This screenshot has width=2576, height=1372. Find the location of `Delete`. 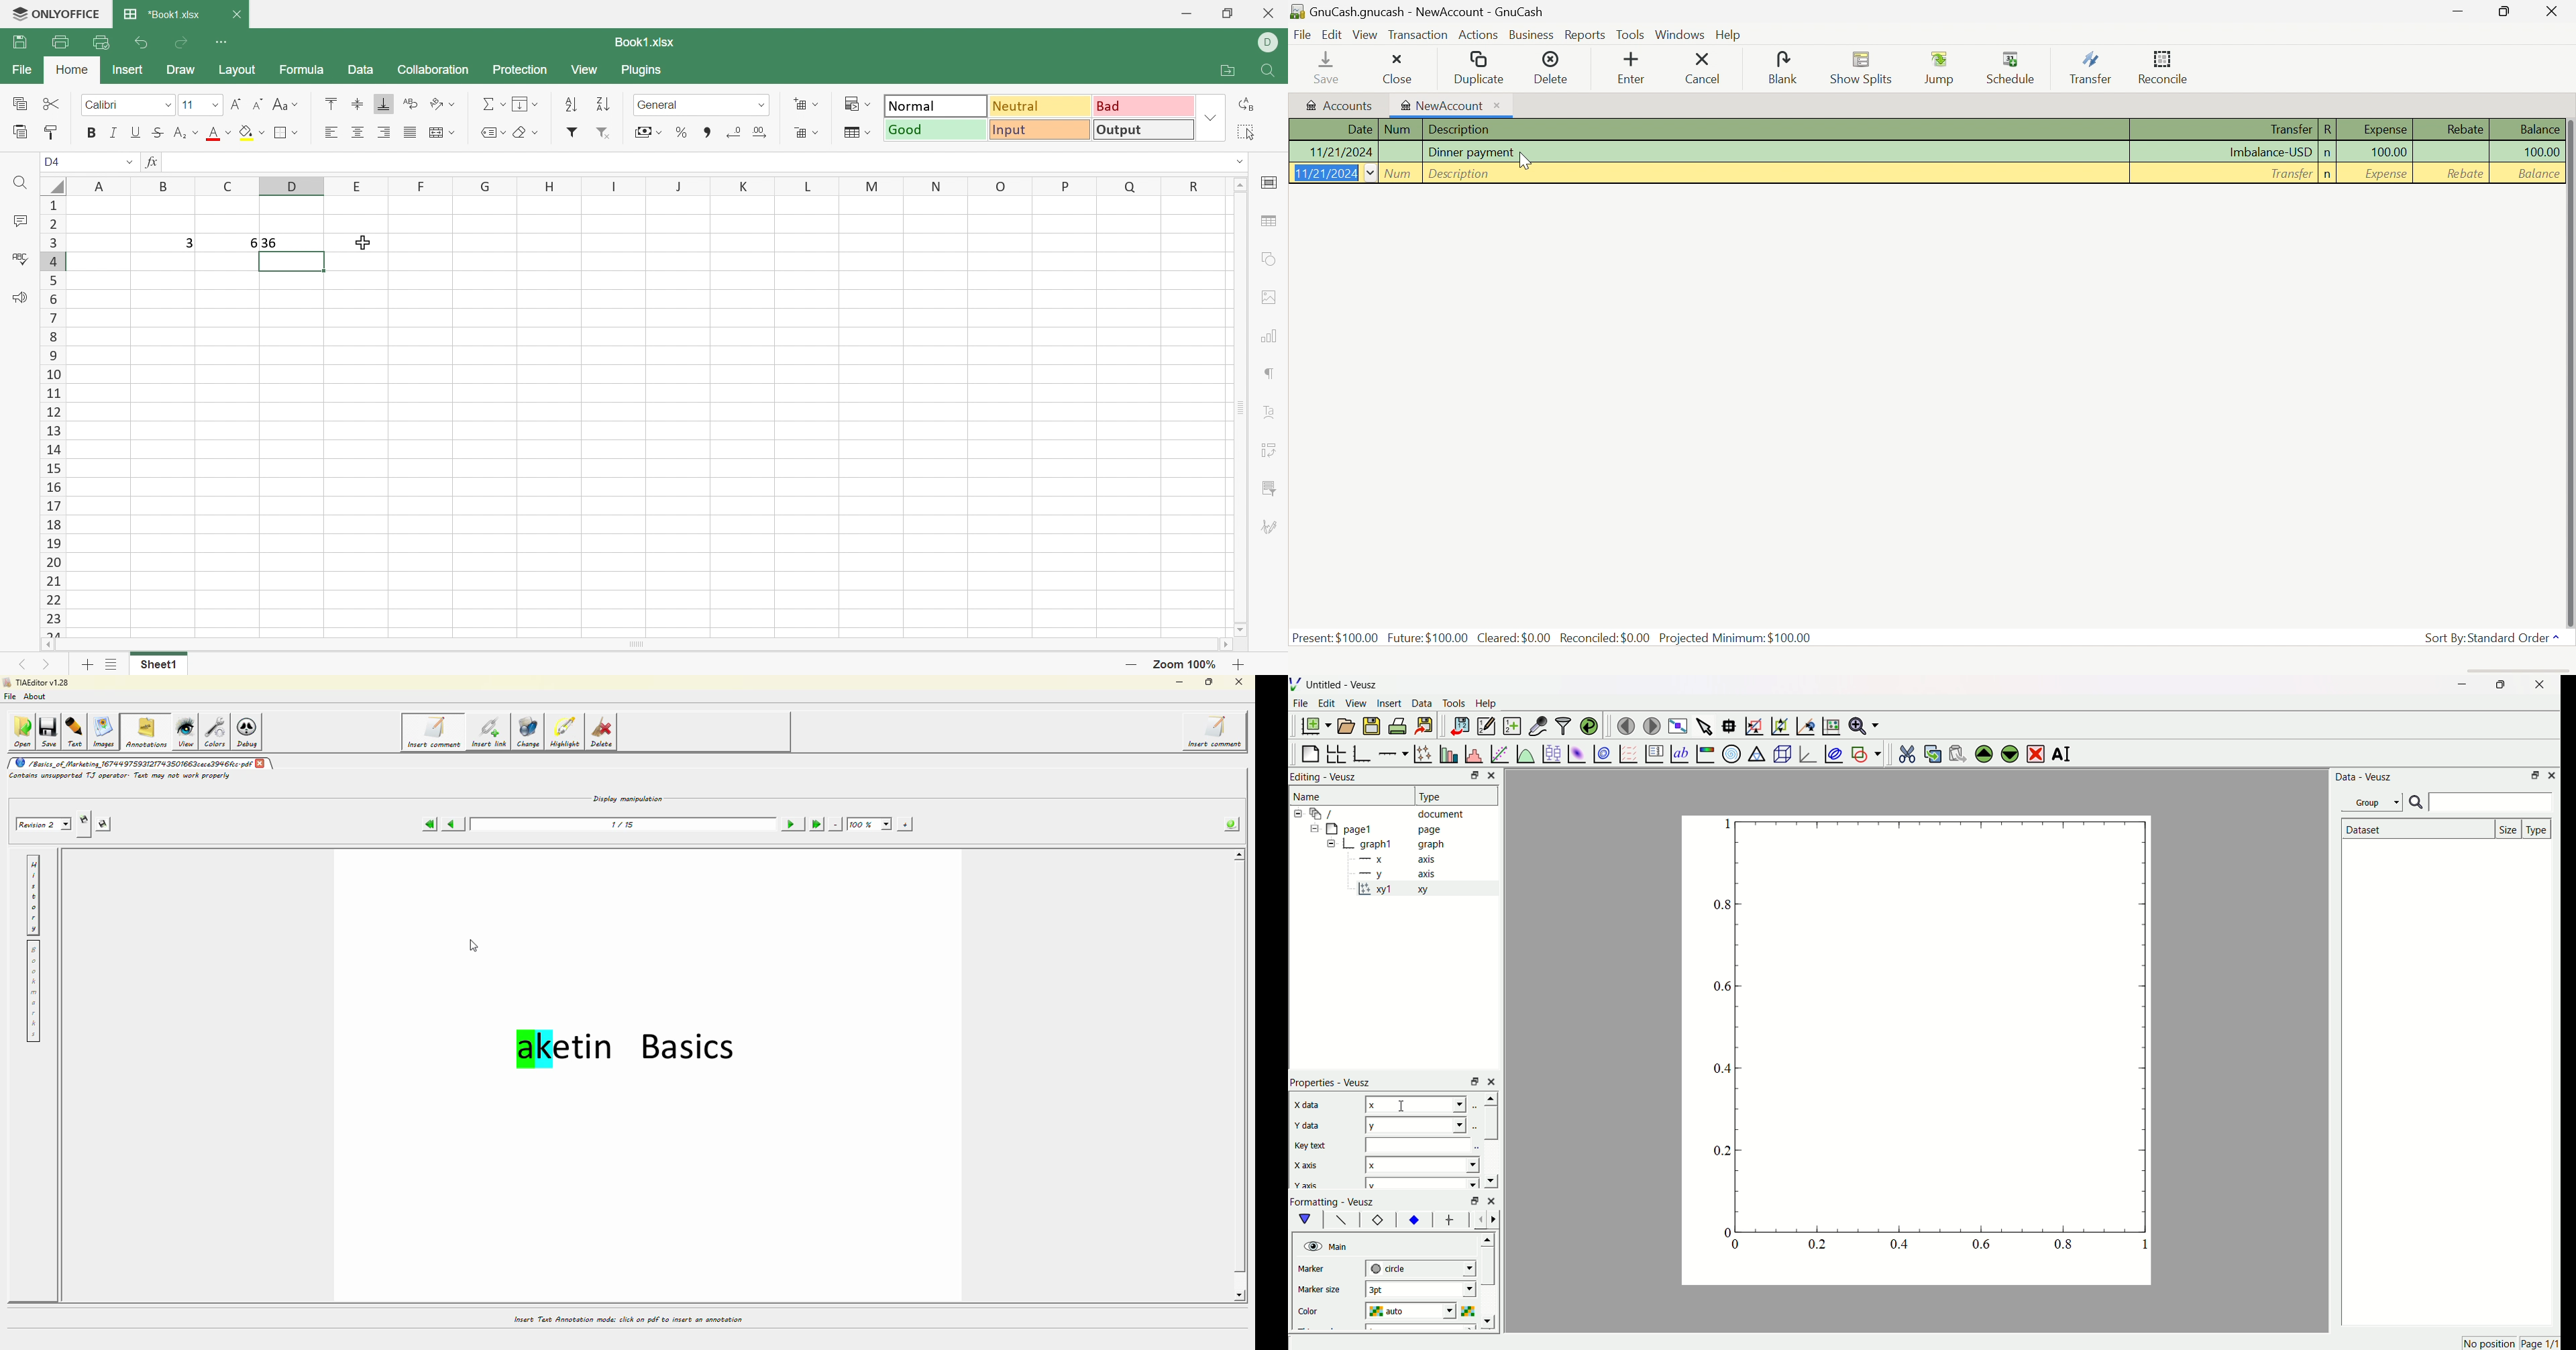

Delete is located at coordinates (1556, 67).